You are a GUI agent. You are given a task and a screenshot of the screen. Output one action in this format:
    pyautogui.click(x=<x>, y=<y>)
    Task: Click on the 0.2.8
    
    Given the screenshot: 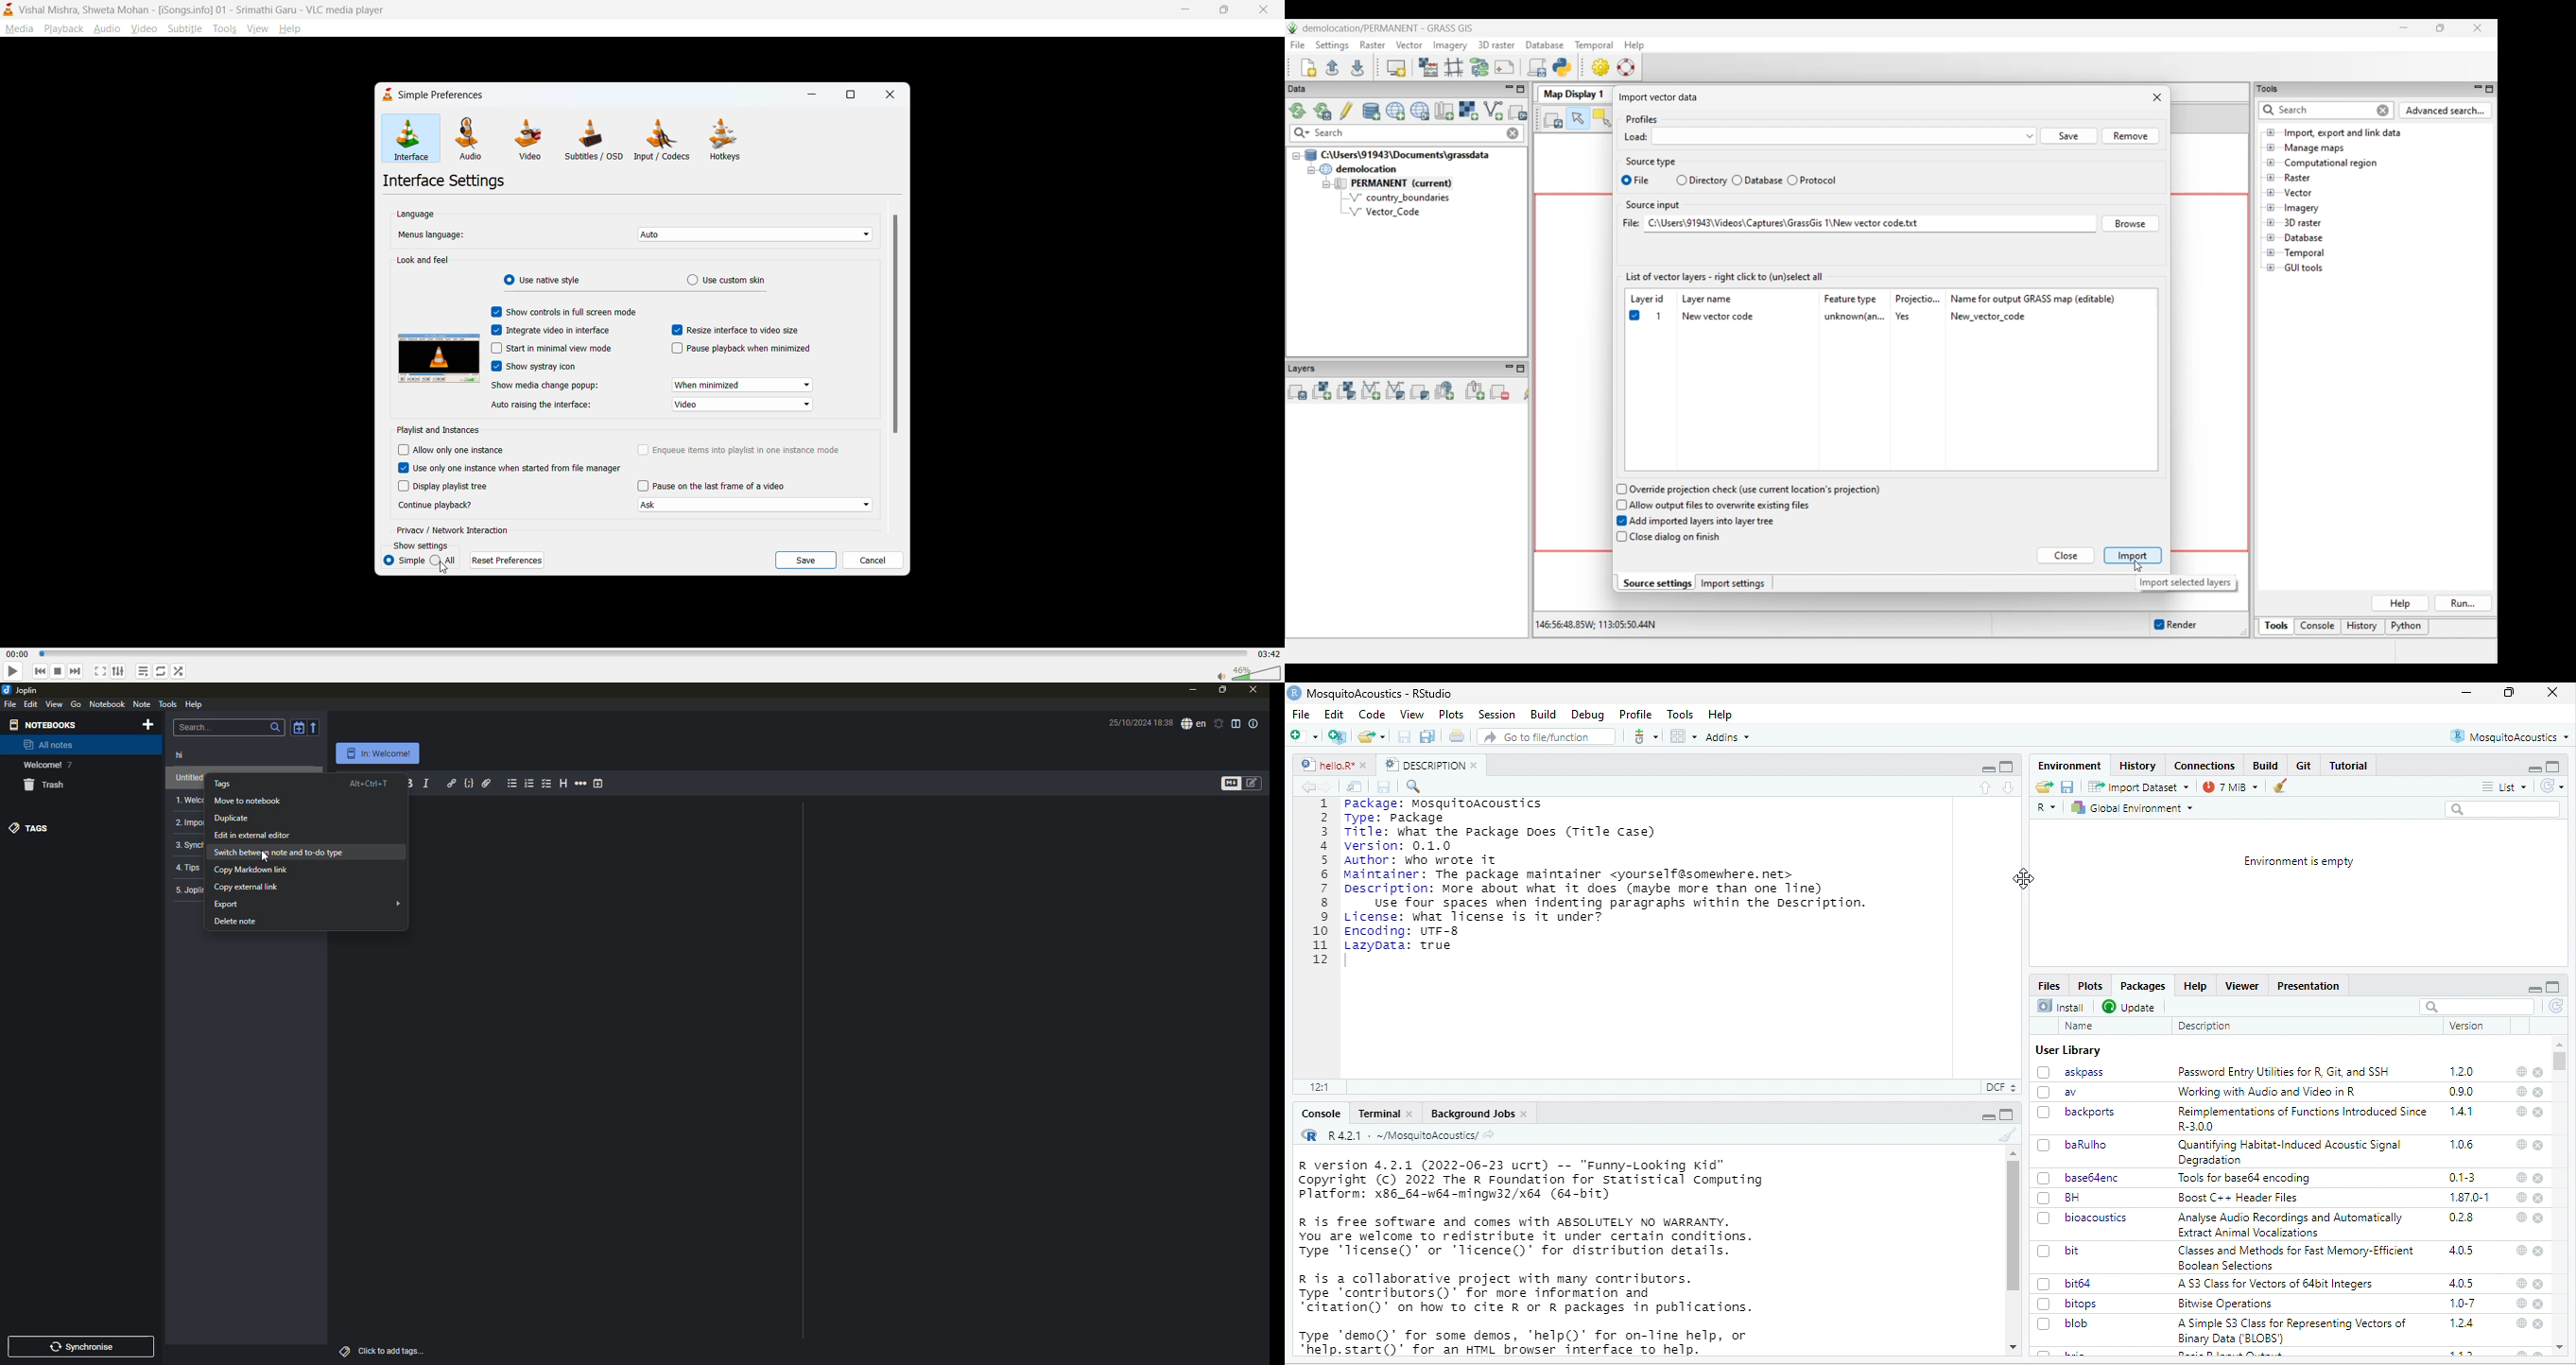 What is the action you would take?
    pyautogui.click(x=2463, y=1218)
    